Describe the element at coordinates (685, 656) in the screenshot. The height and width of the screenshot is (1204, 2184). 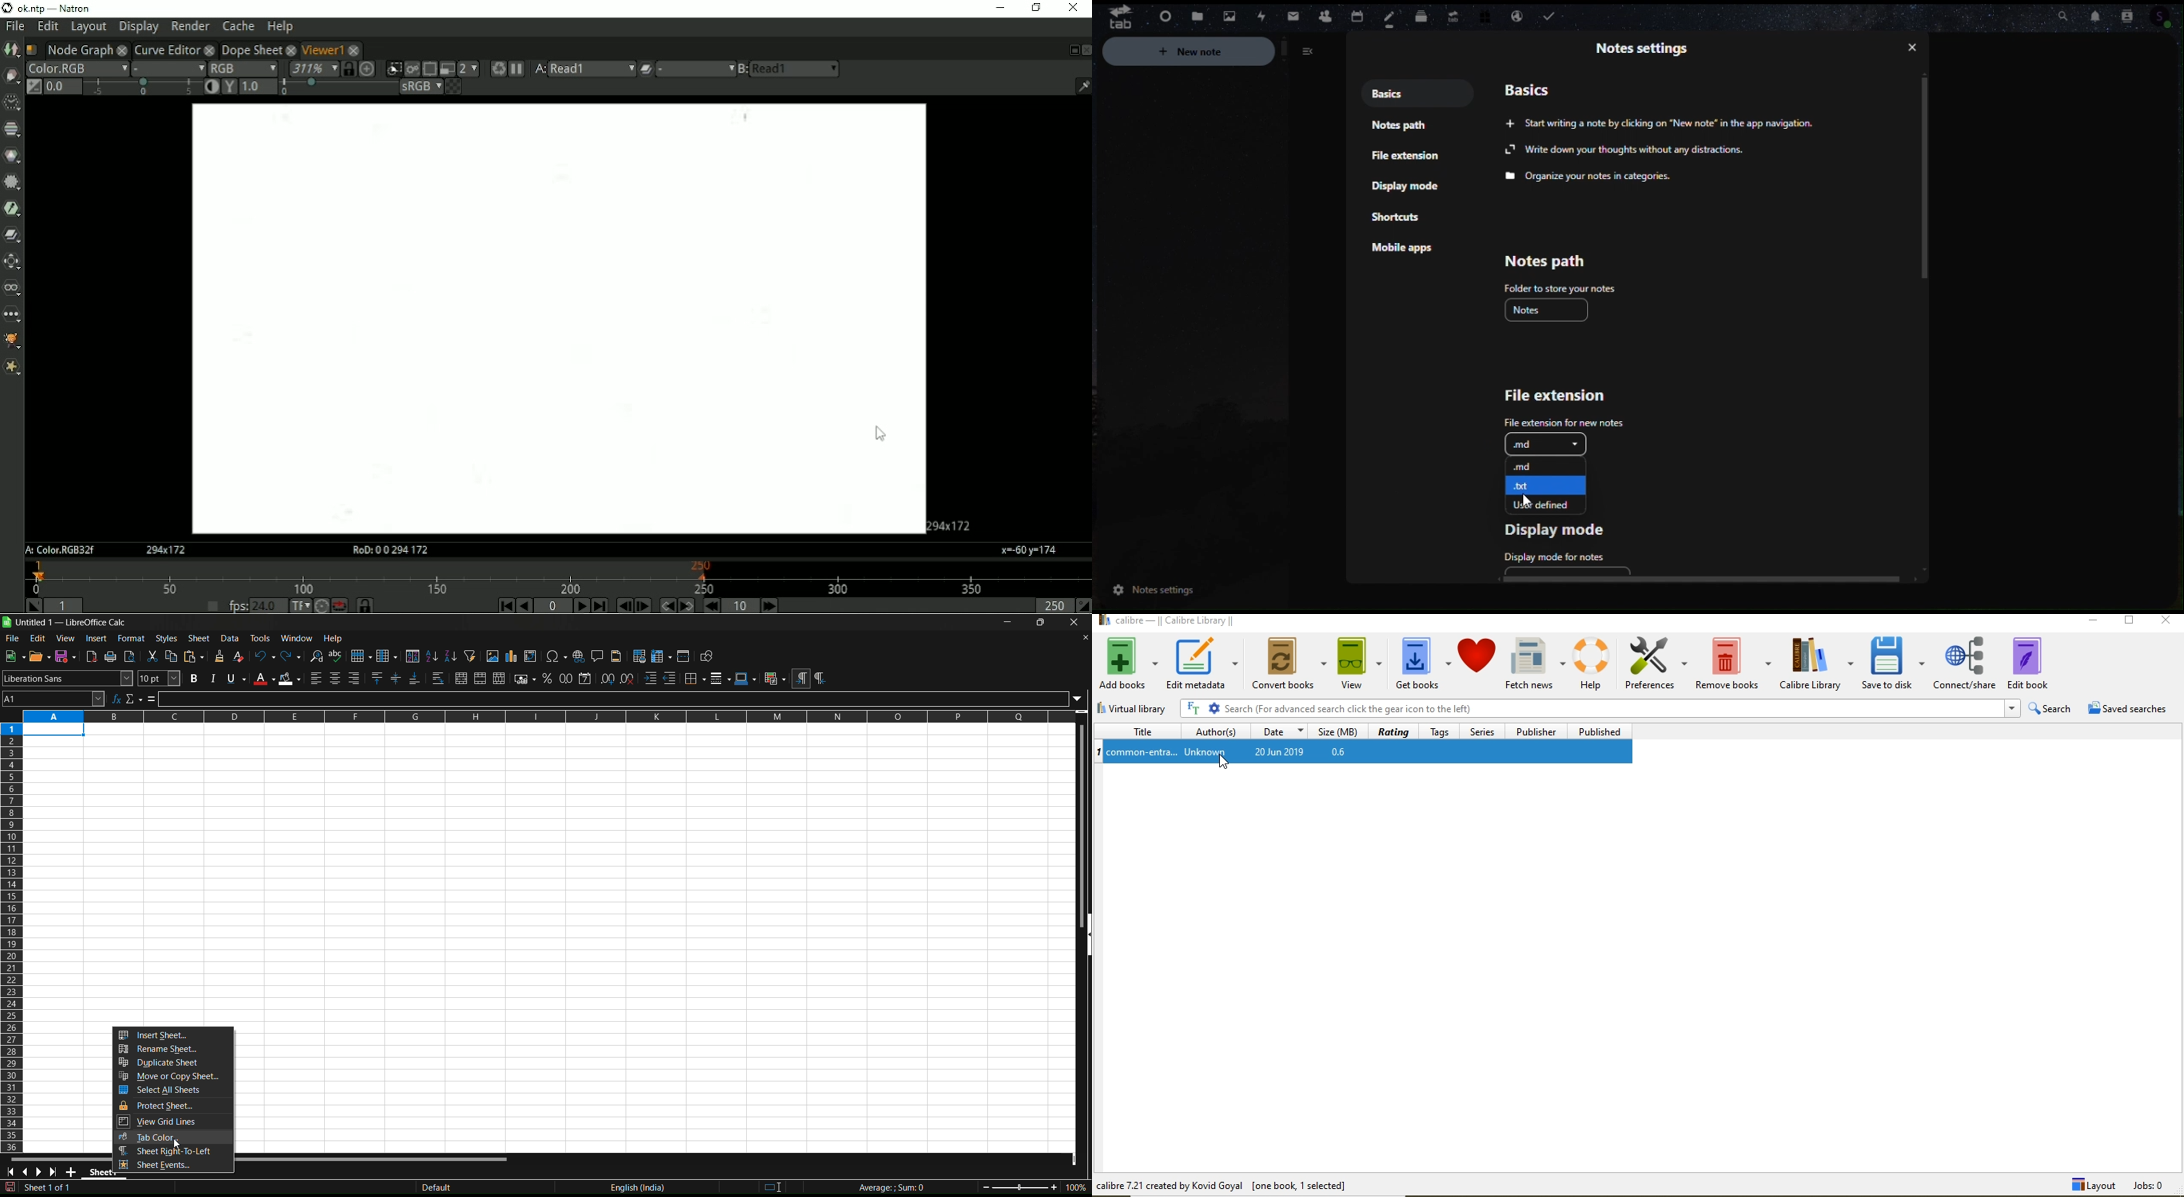
I see `split window` at that location.